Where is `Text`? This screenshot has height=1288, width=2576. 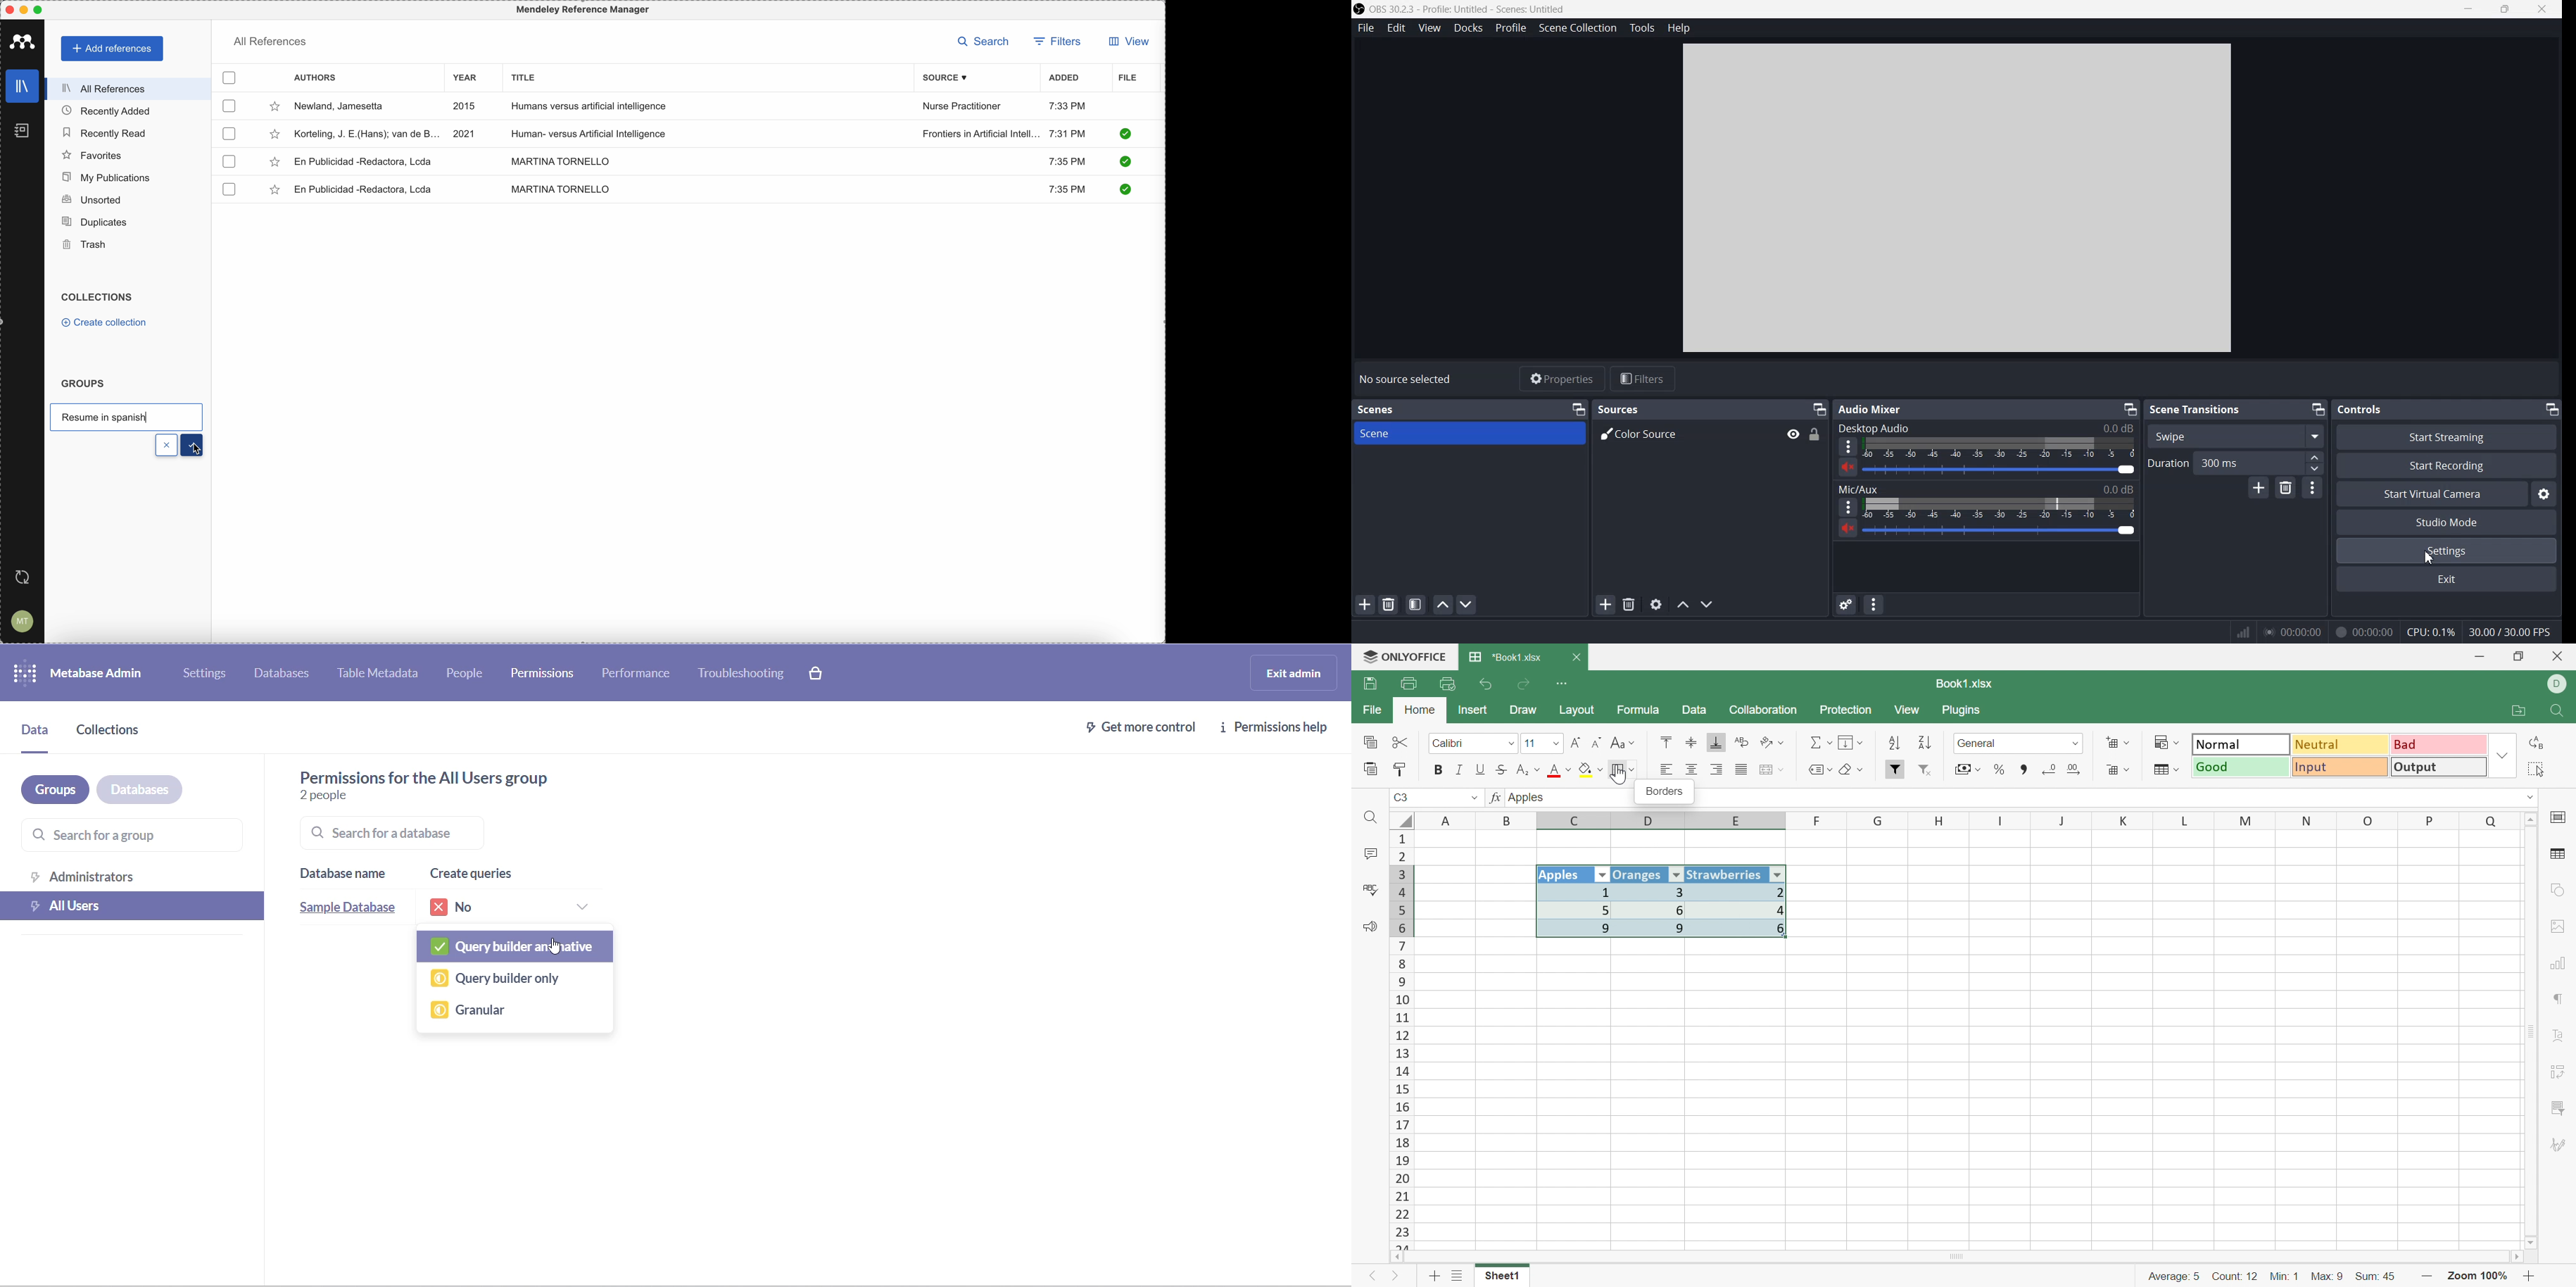 Text is located at coordinates (1623, 409).